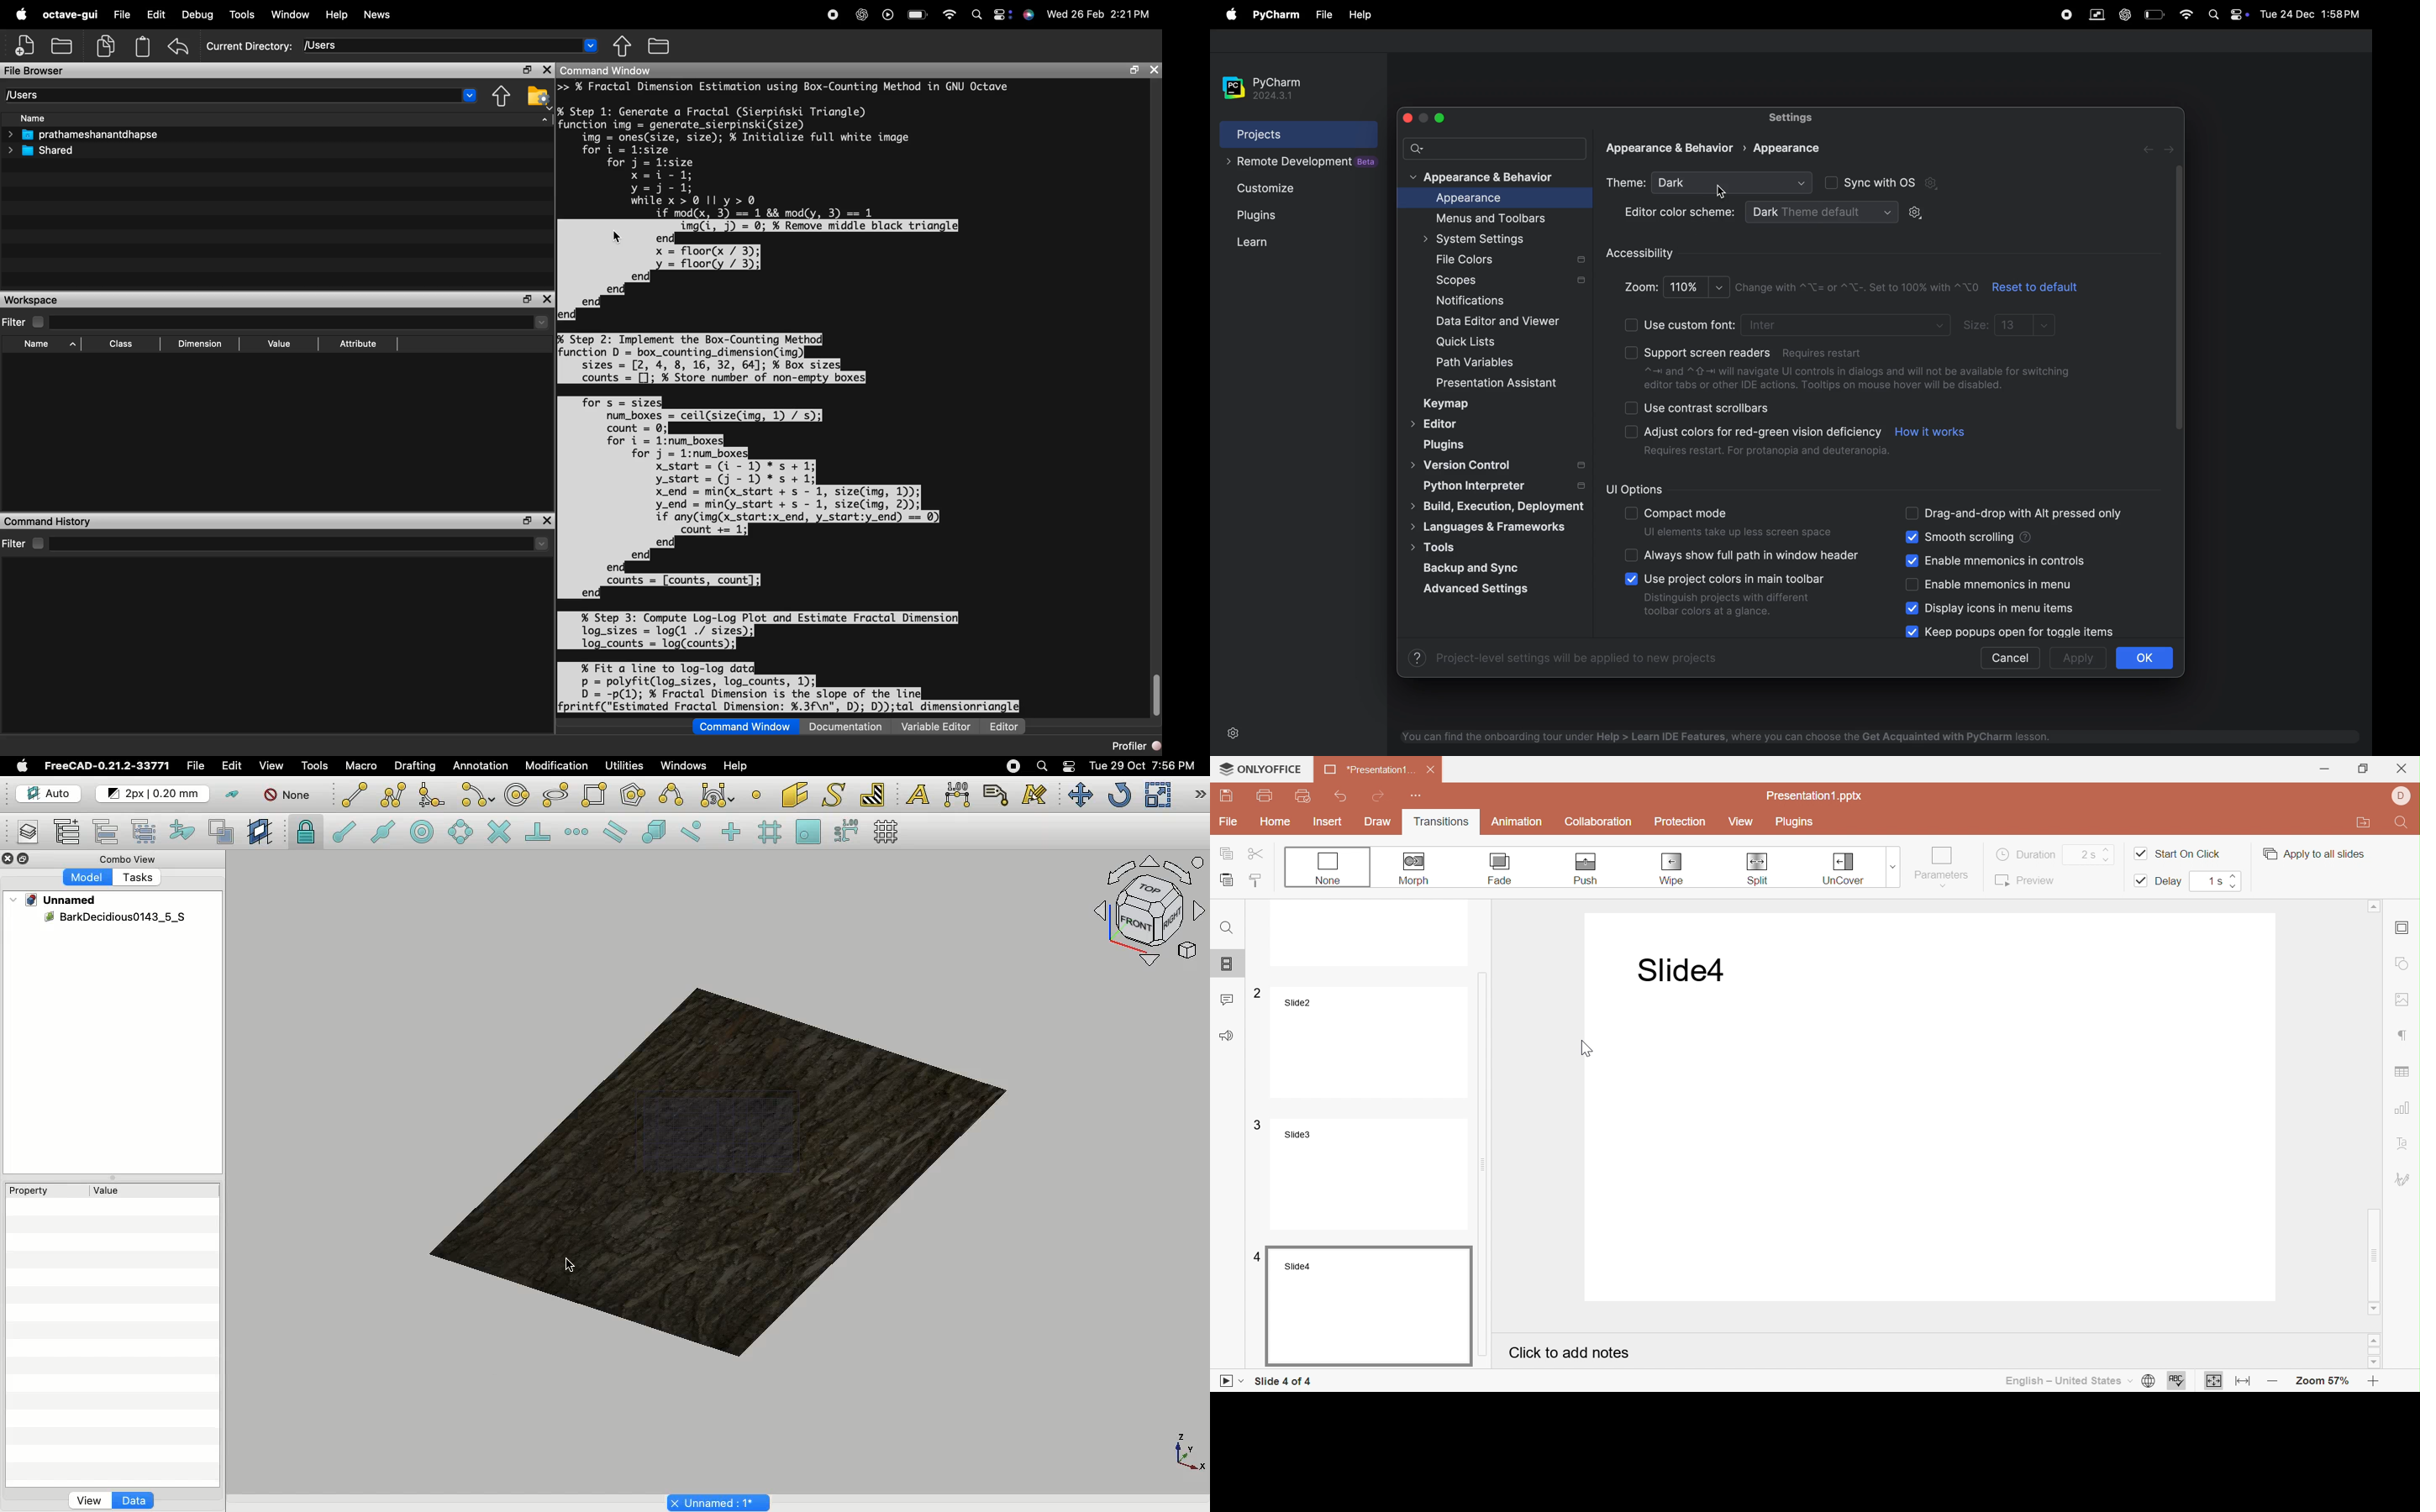 Image resolution: width=2436 pixels, height=1512 pixels. I want to click on Tools, so click(314, 766).